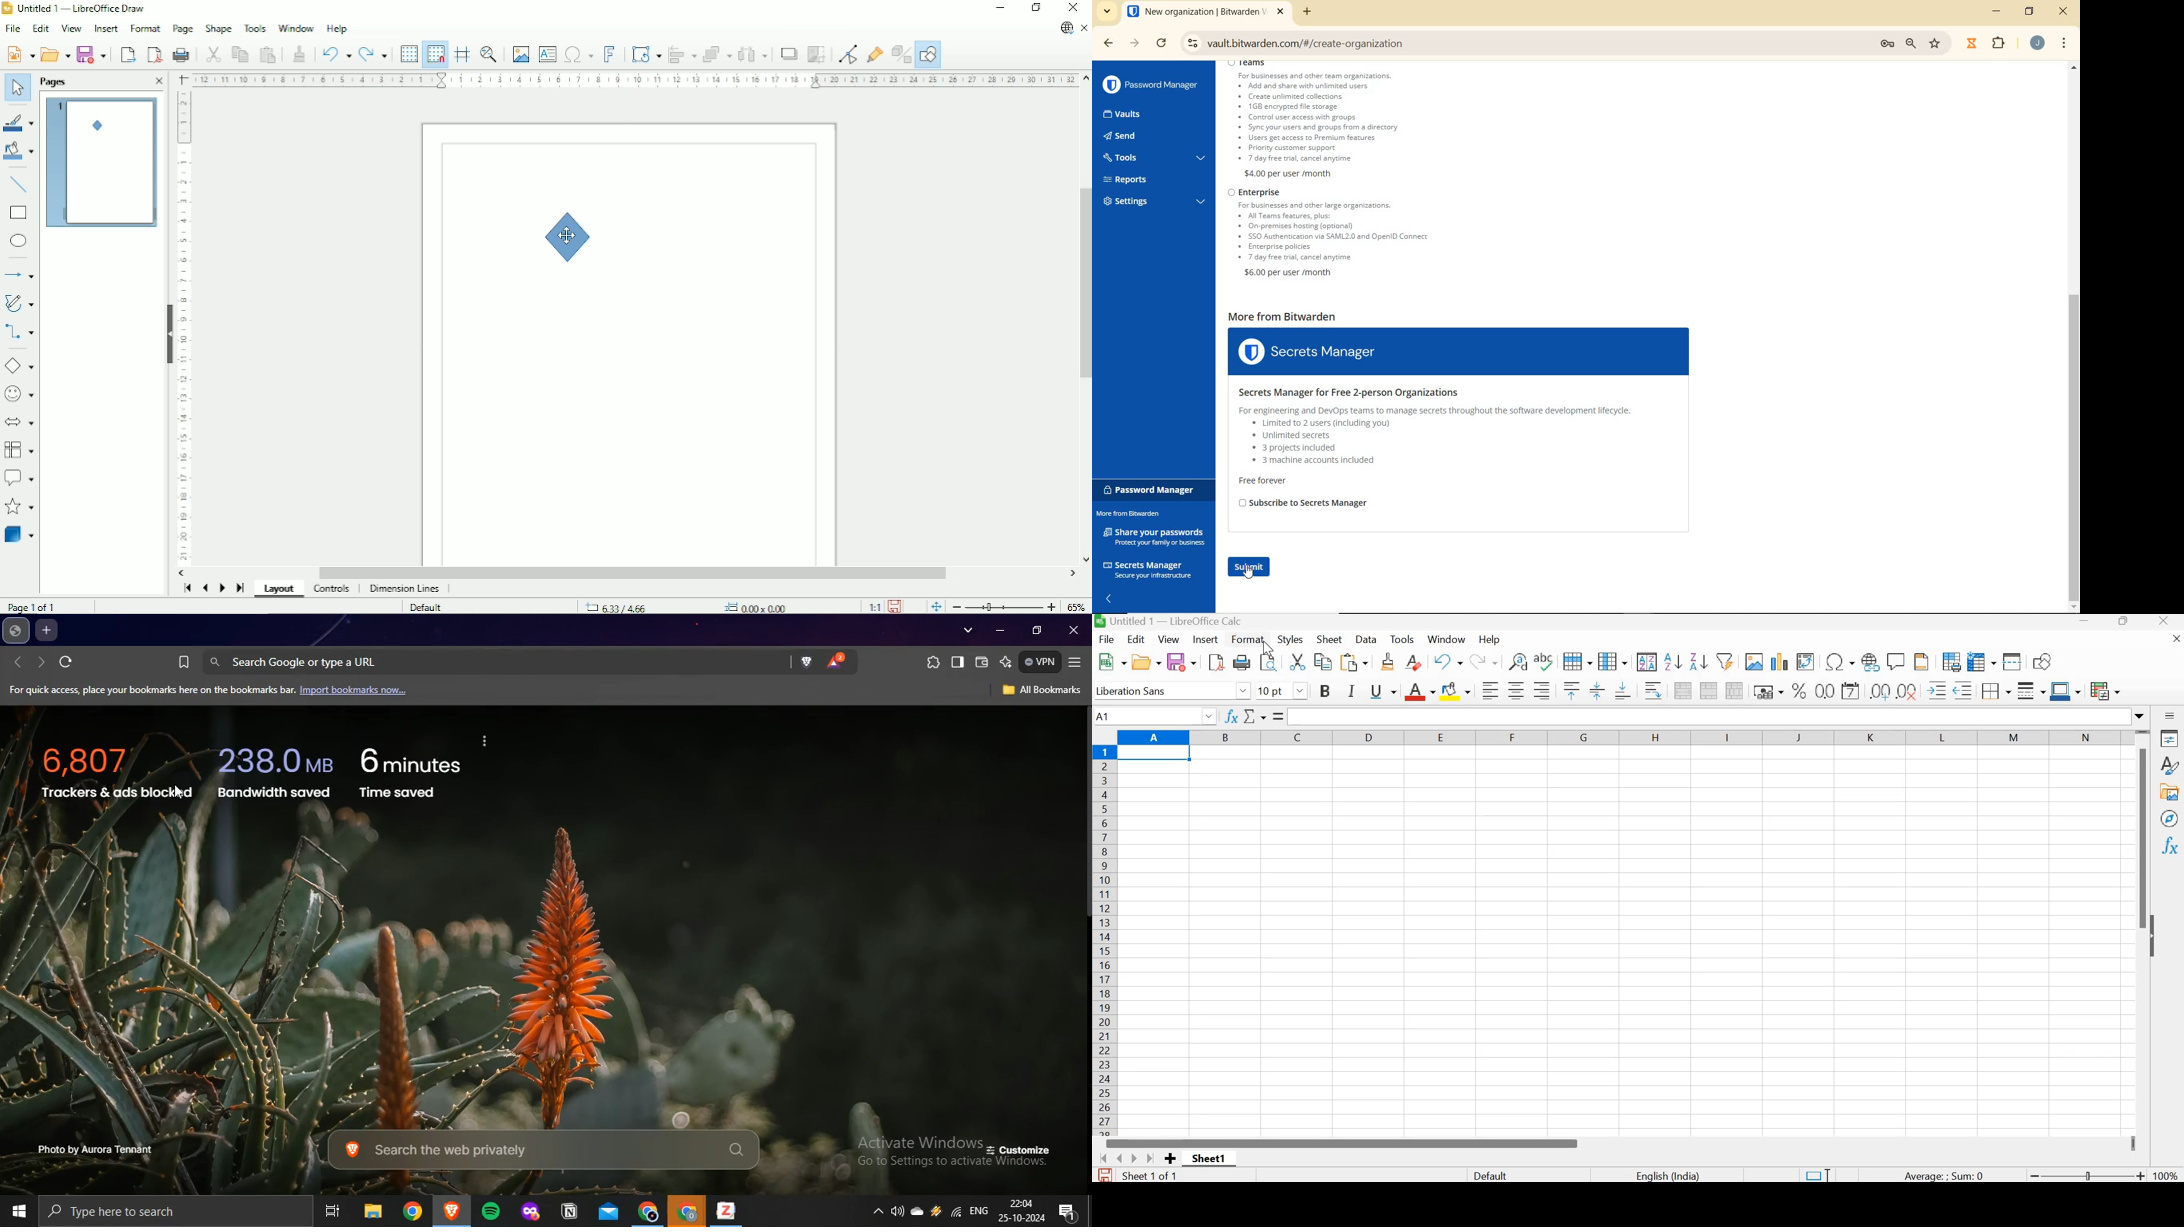 This screenshot has width=2184, height=1232. What do you see at coordinates (1036, 7) in the screenshot?
I see `Restore down` at bounding box center [1036, 7].